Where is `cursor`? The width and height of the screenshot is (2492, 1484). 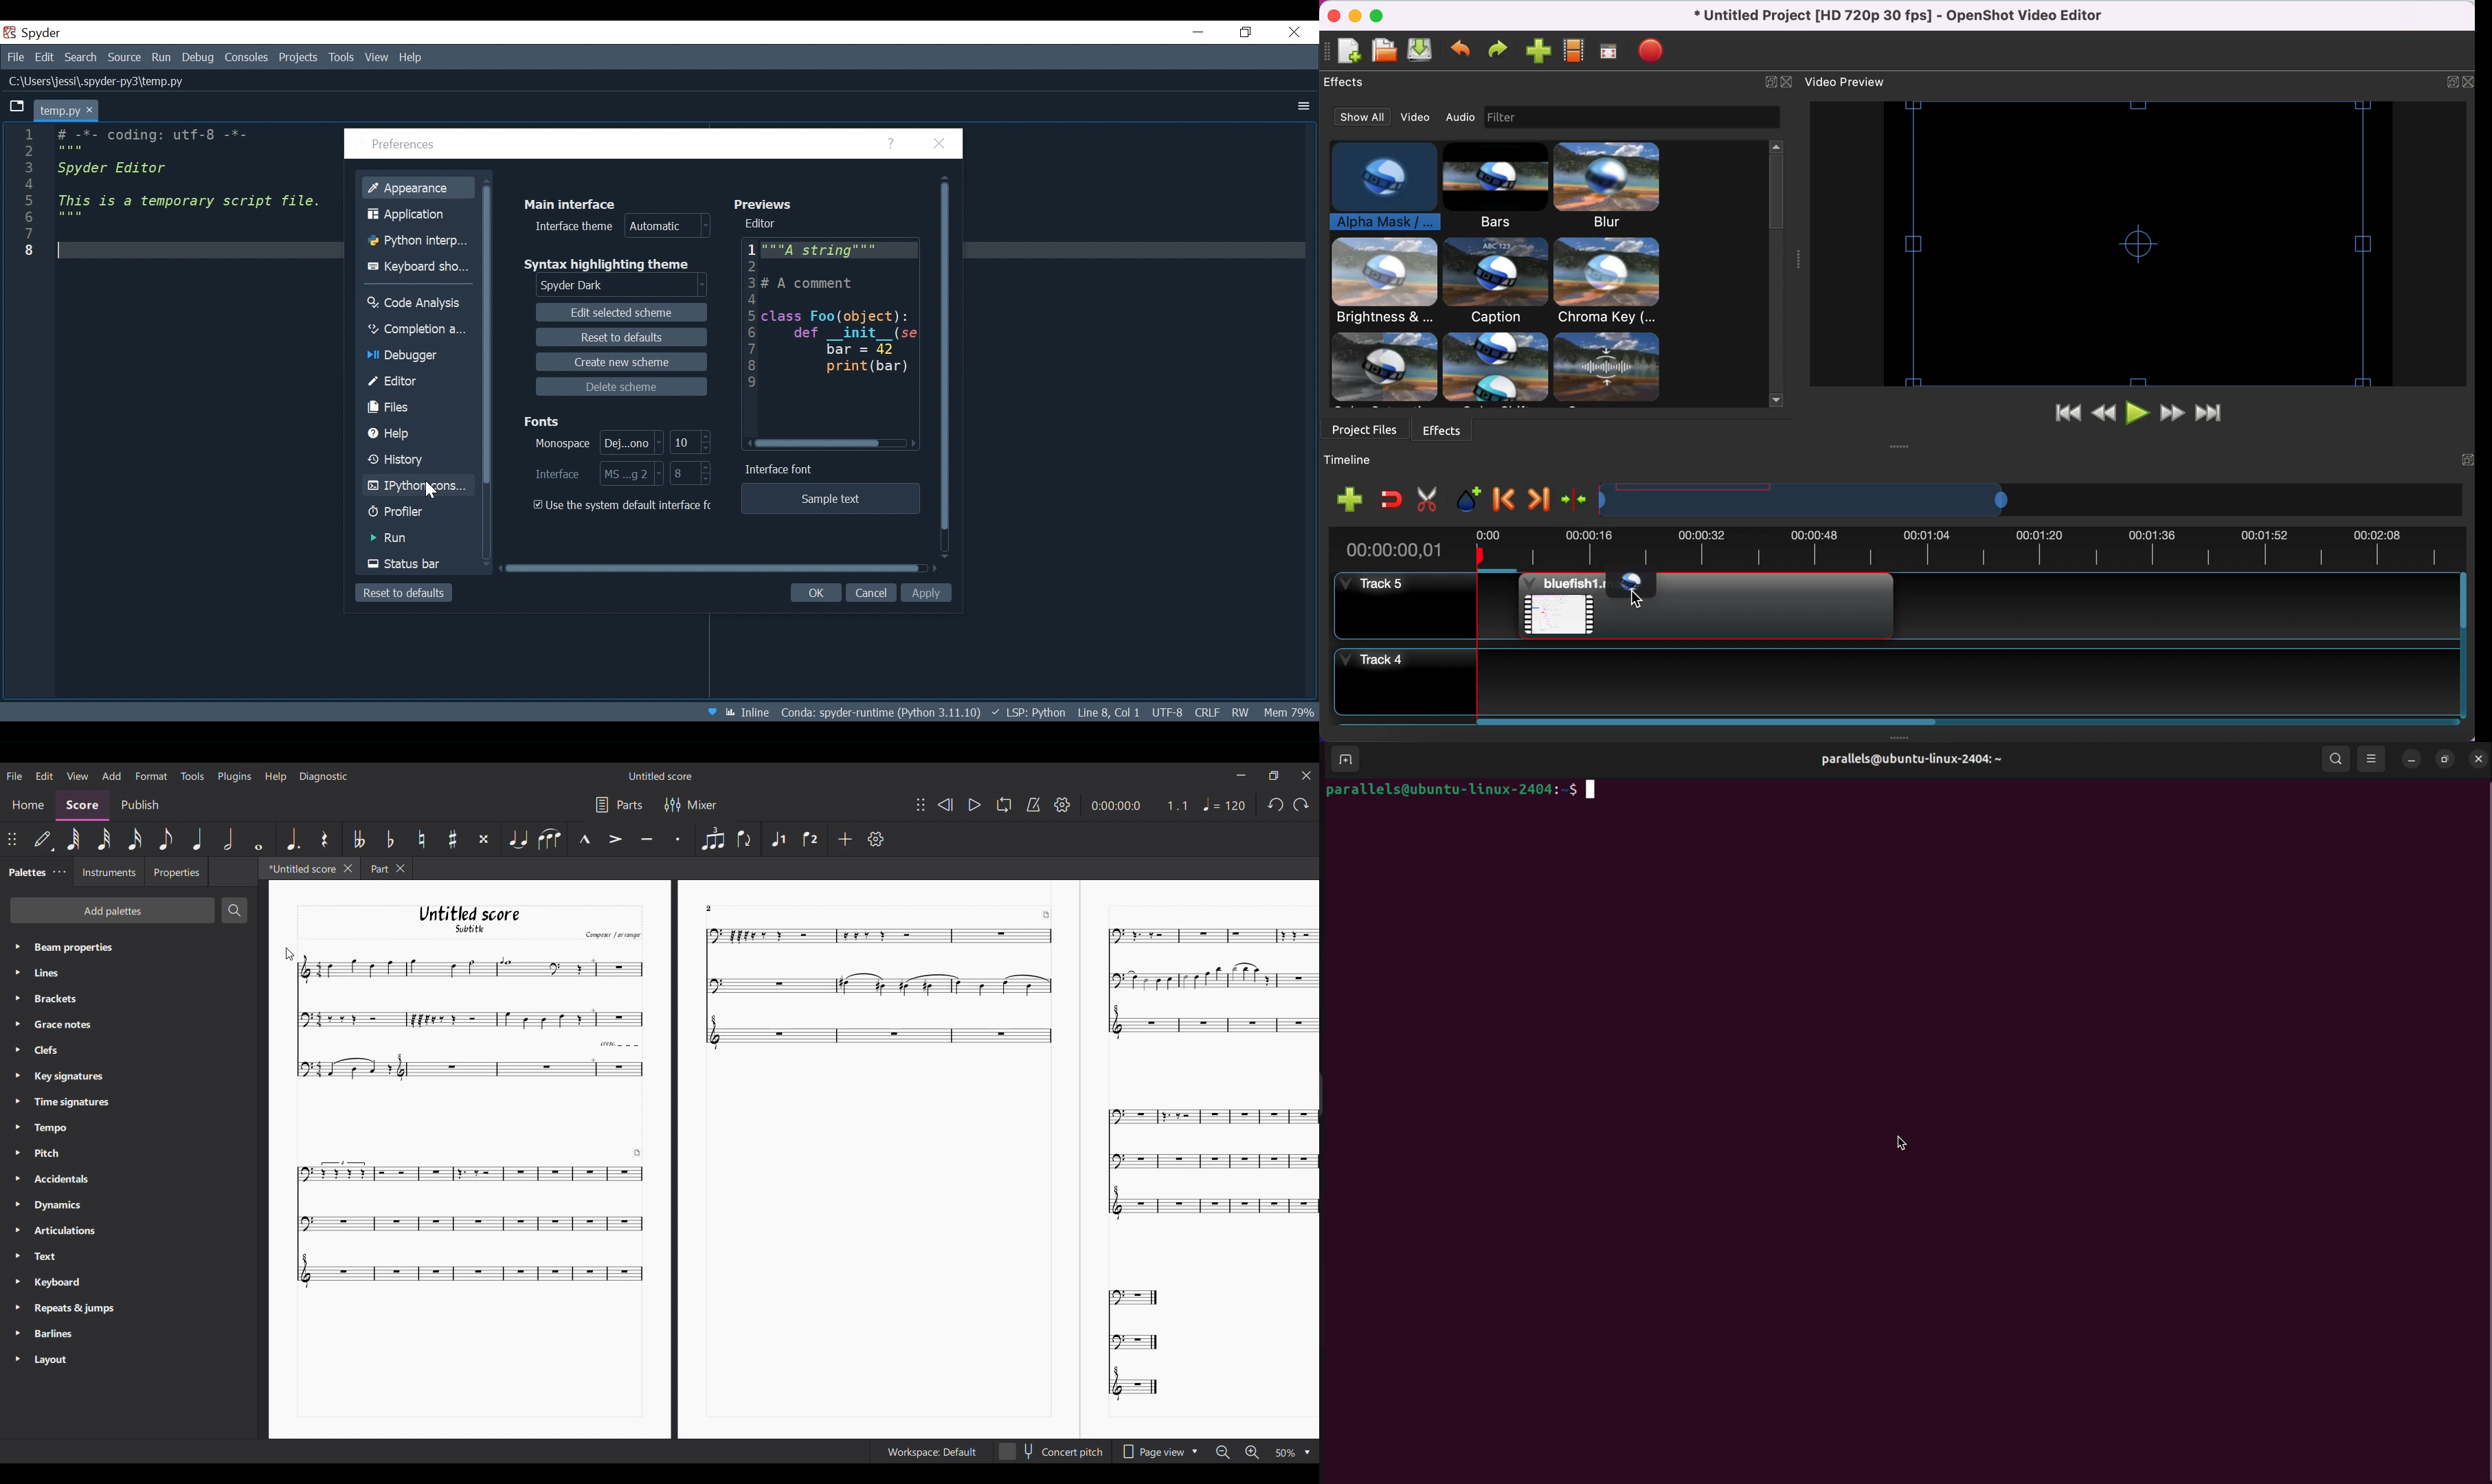 cursor is located at coordinates (1906, 1143).